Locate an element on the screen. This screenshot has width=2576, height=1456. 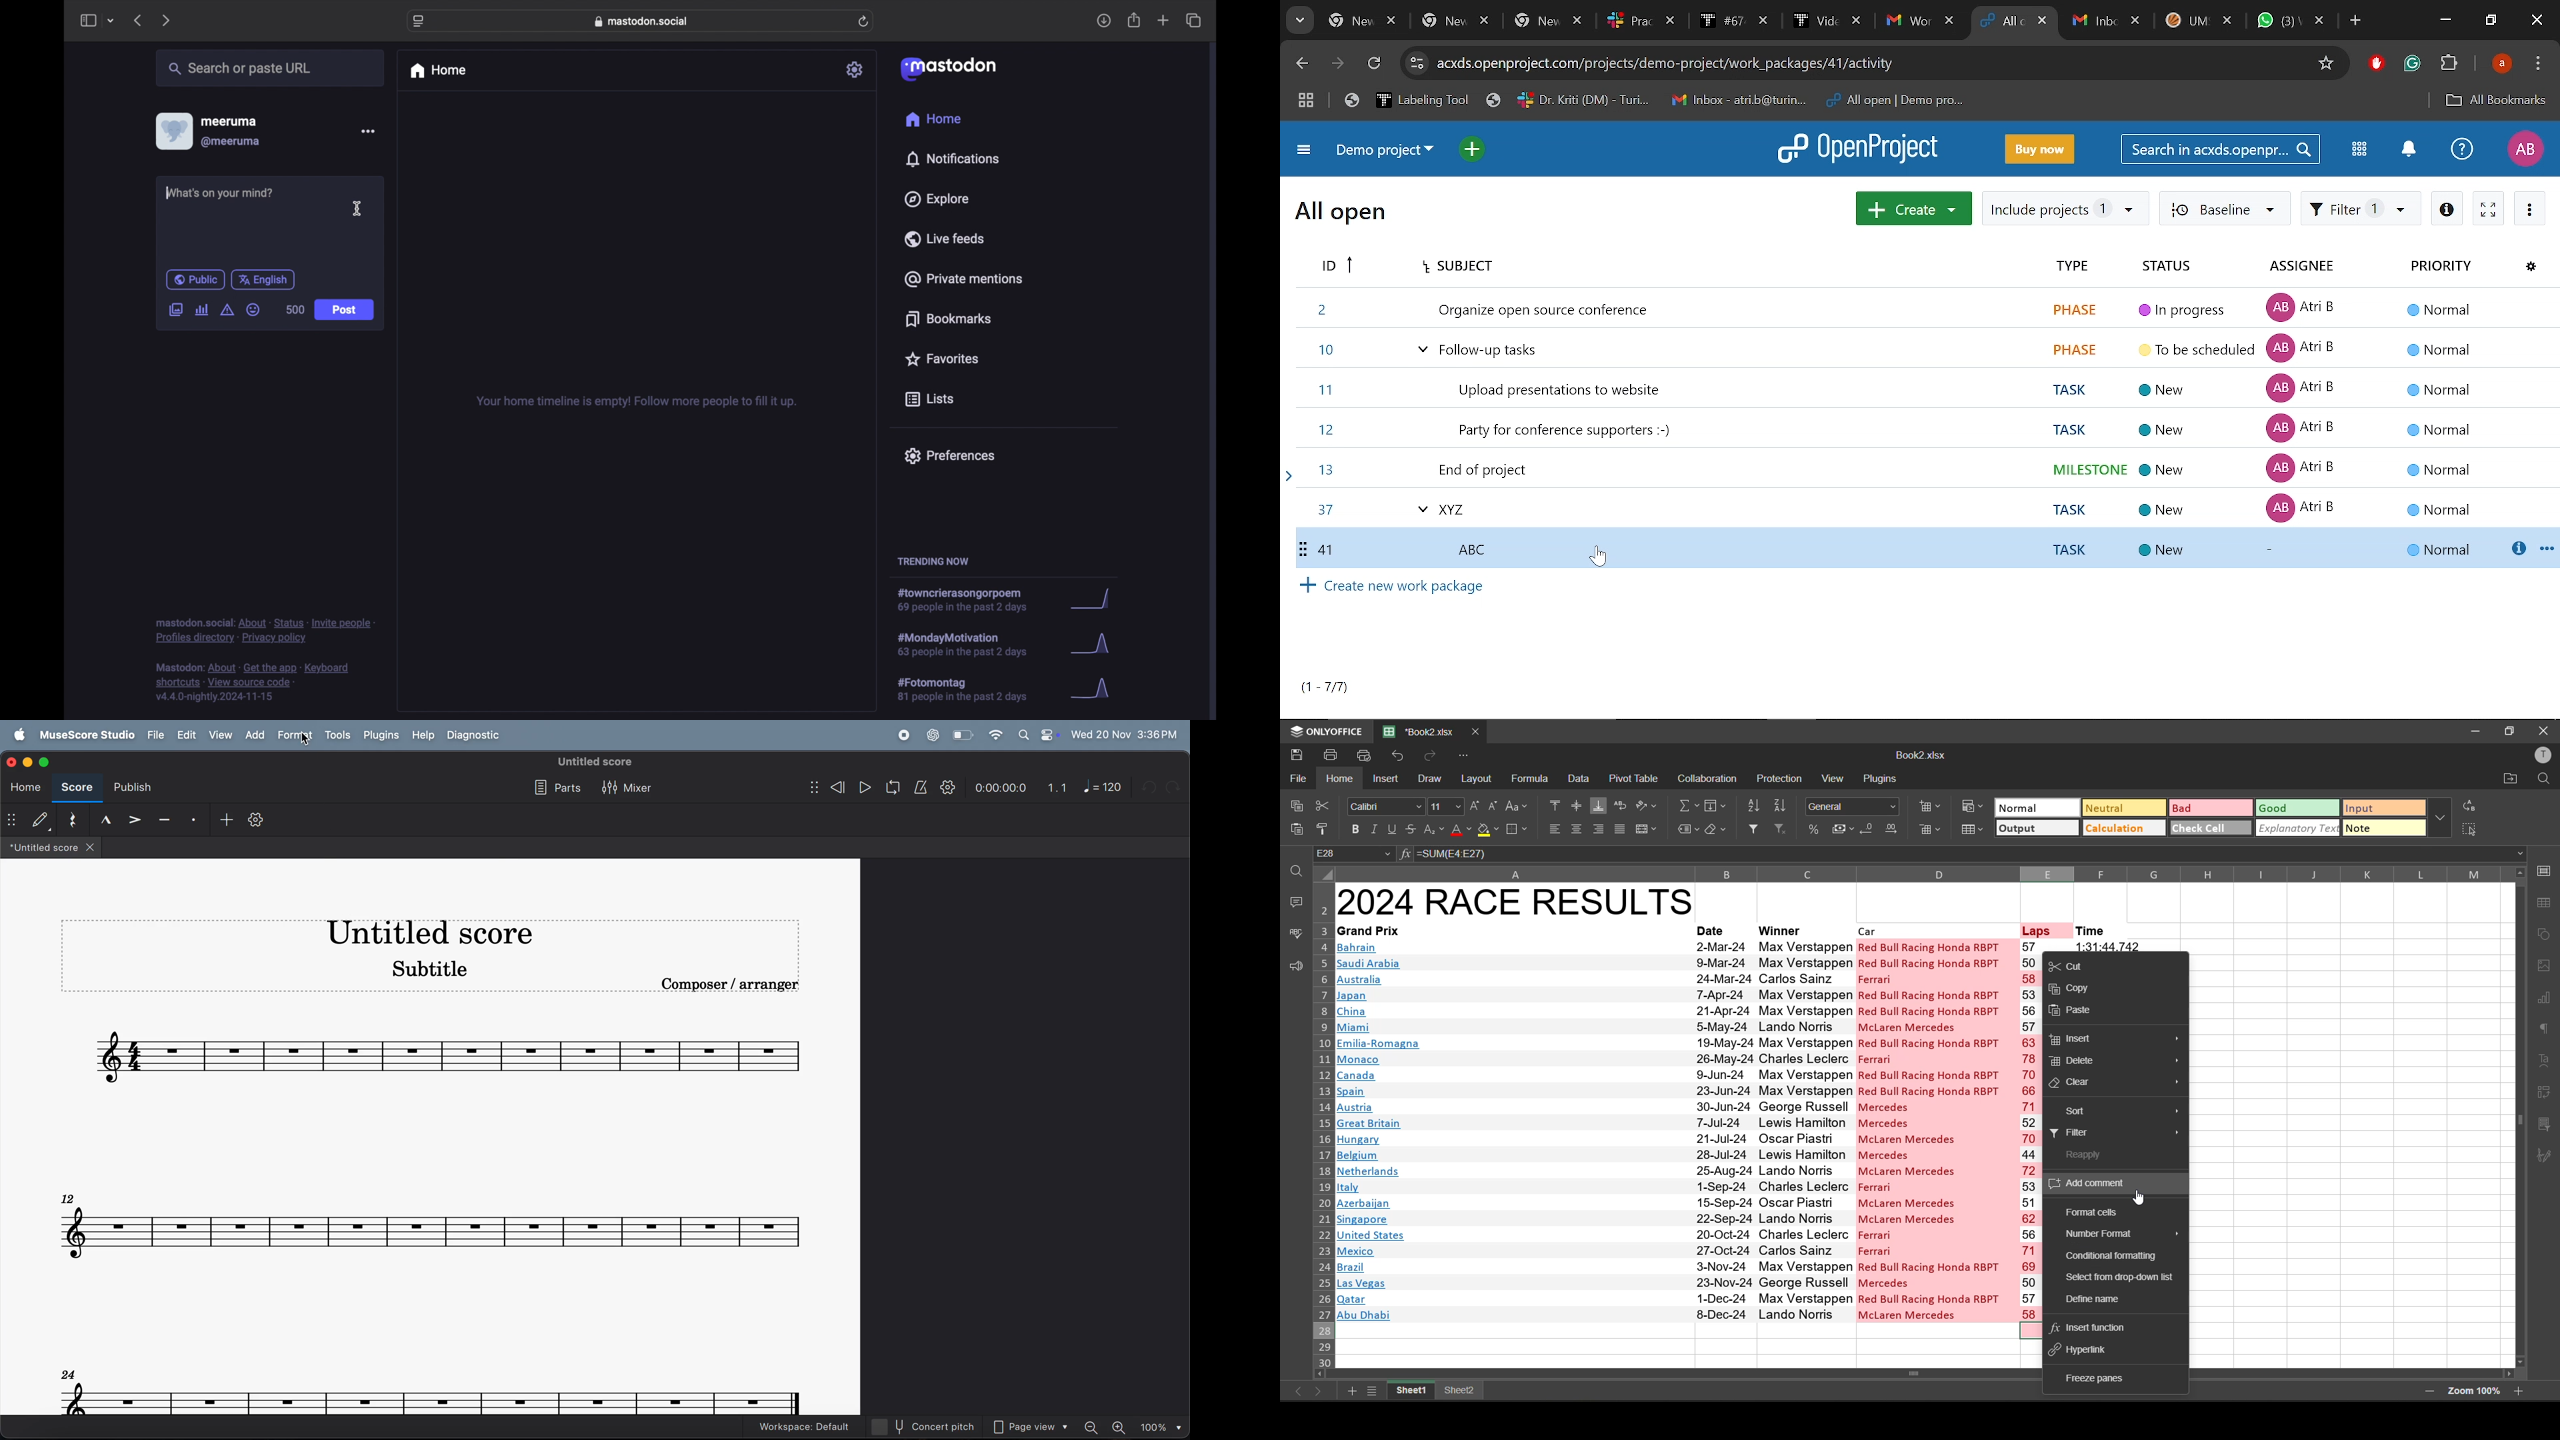
hashtag trend is located at coordinates (971, 643).